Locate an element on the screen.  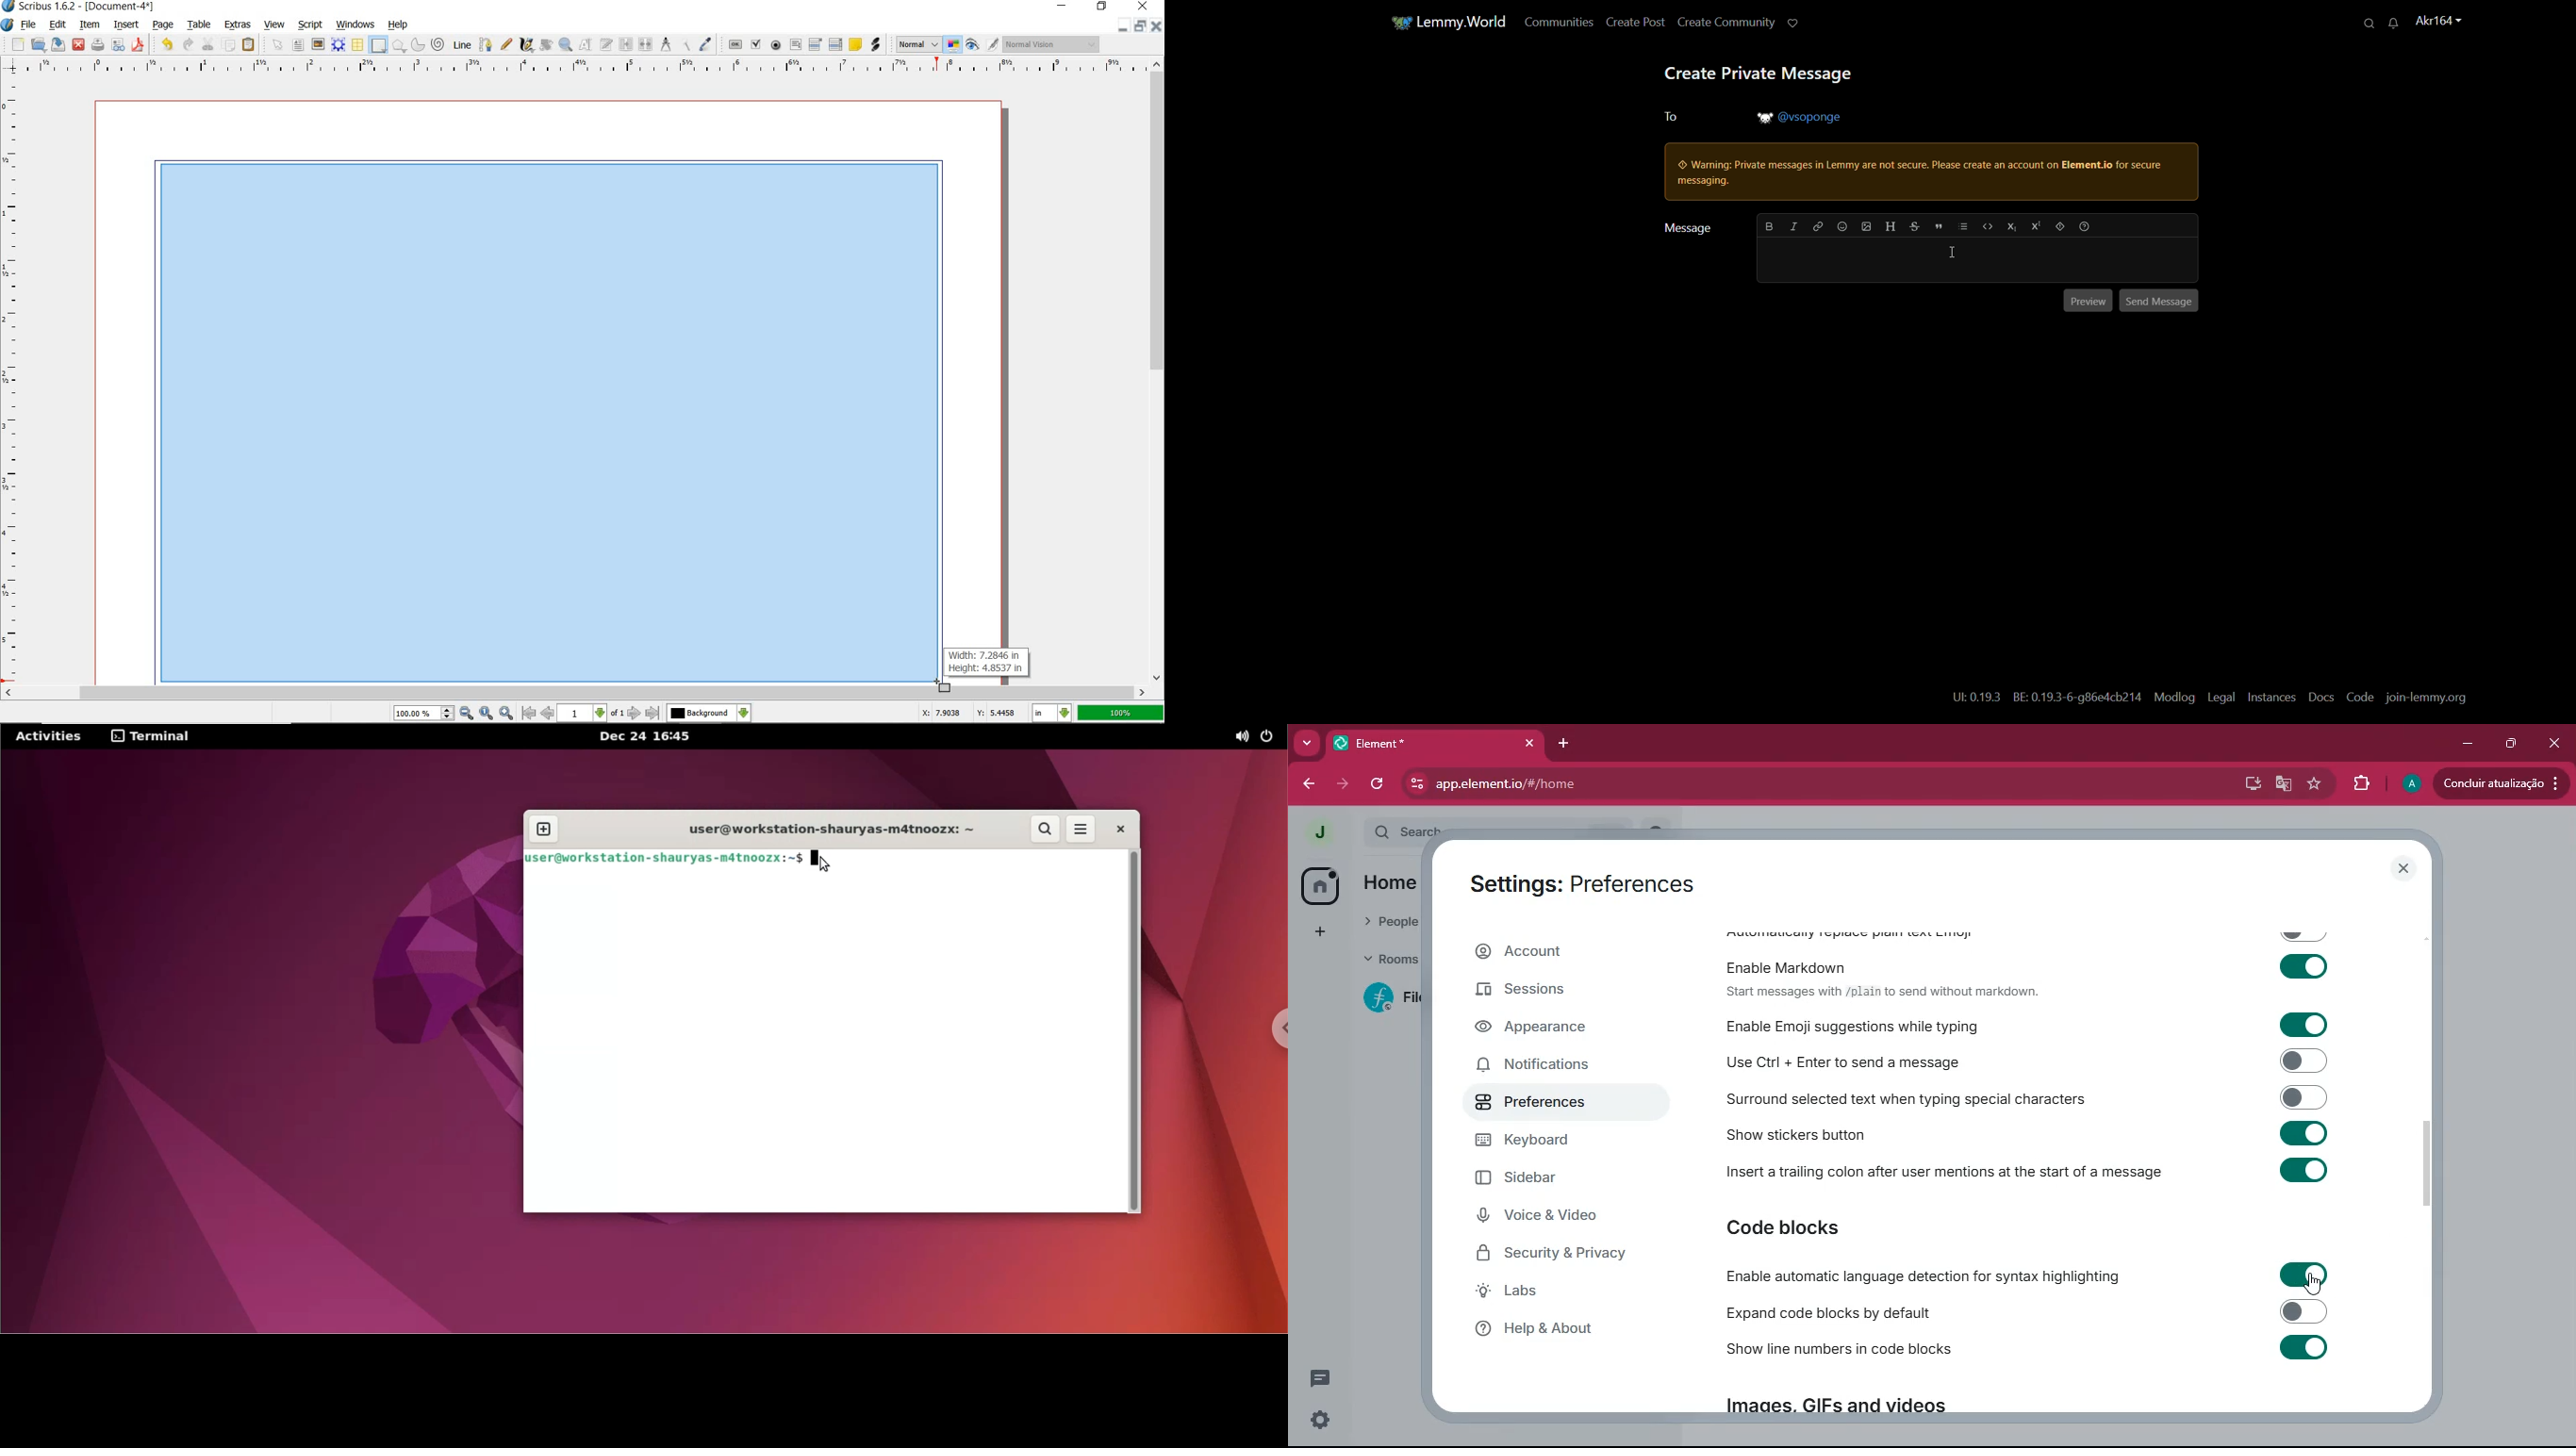
bold is located at coordinates (1769, 227).